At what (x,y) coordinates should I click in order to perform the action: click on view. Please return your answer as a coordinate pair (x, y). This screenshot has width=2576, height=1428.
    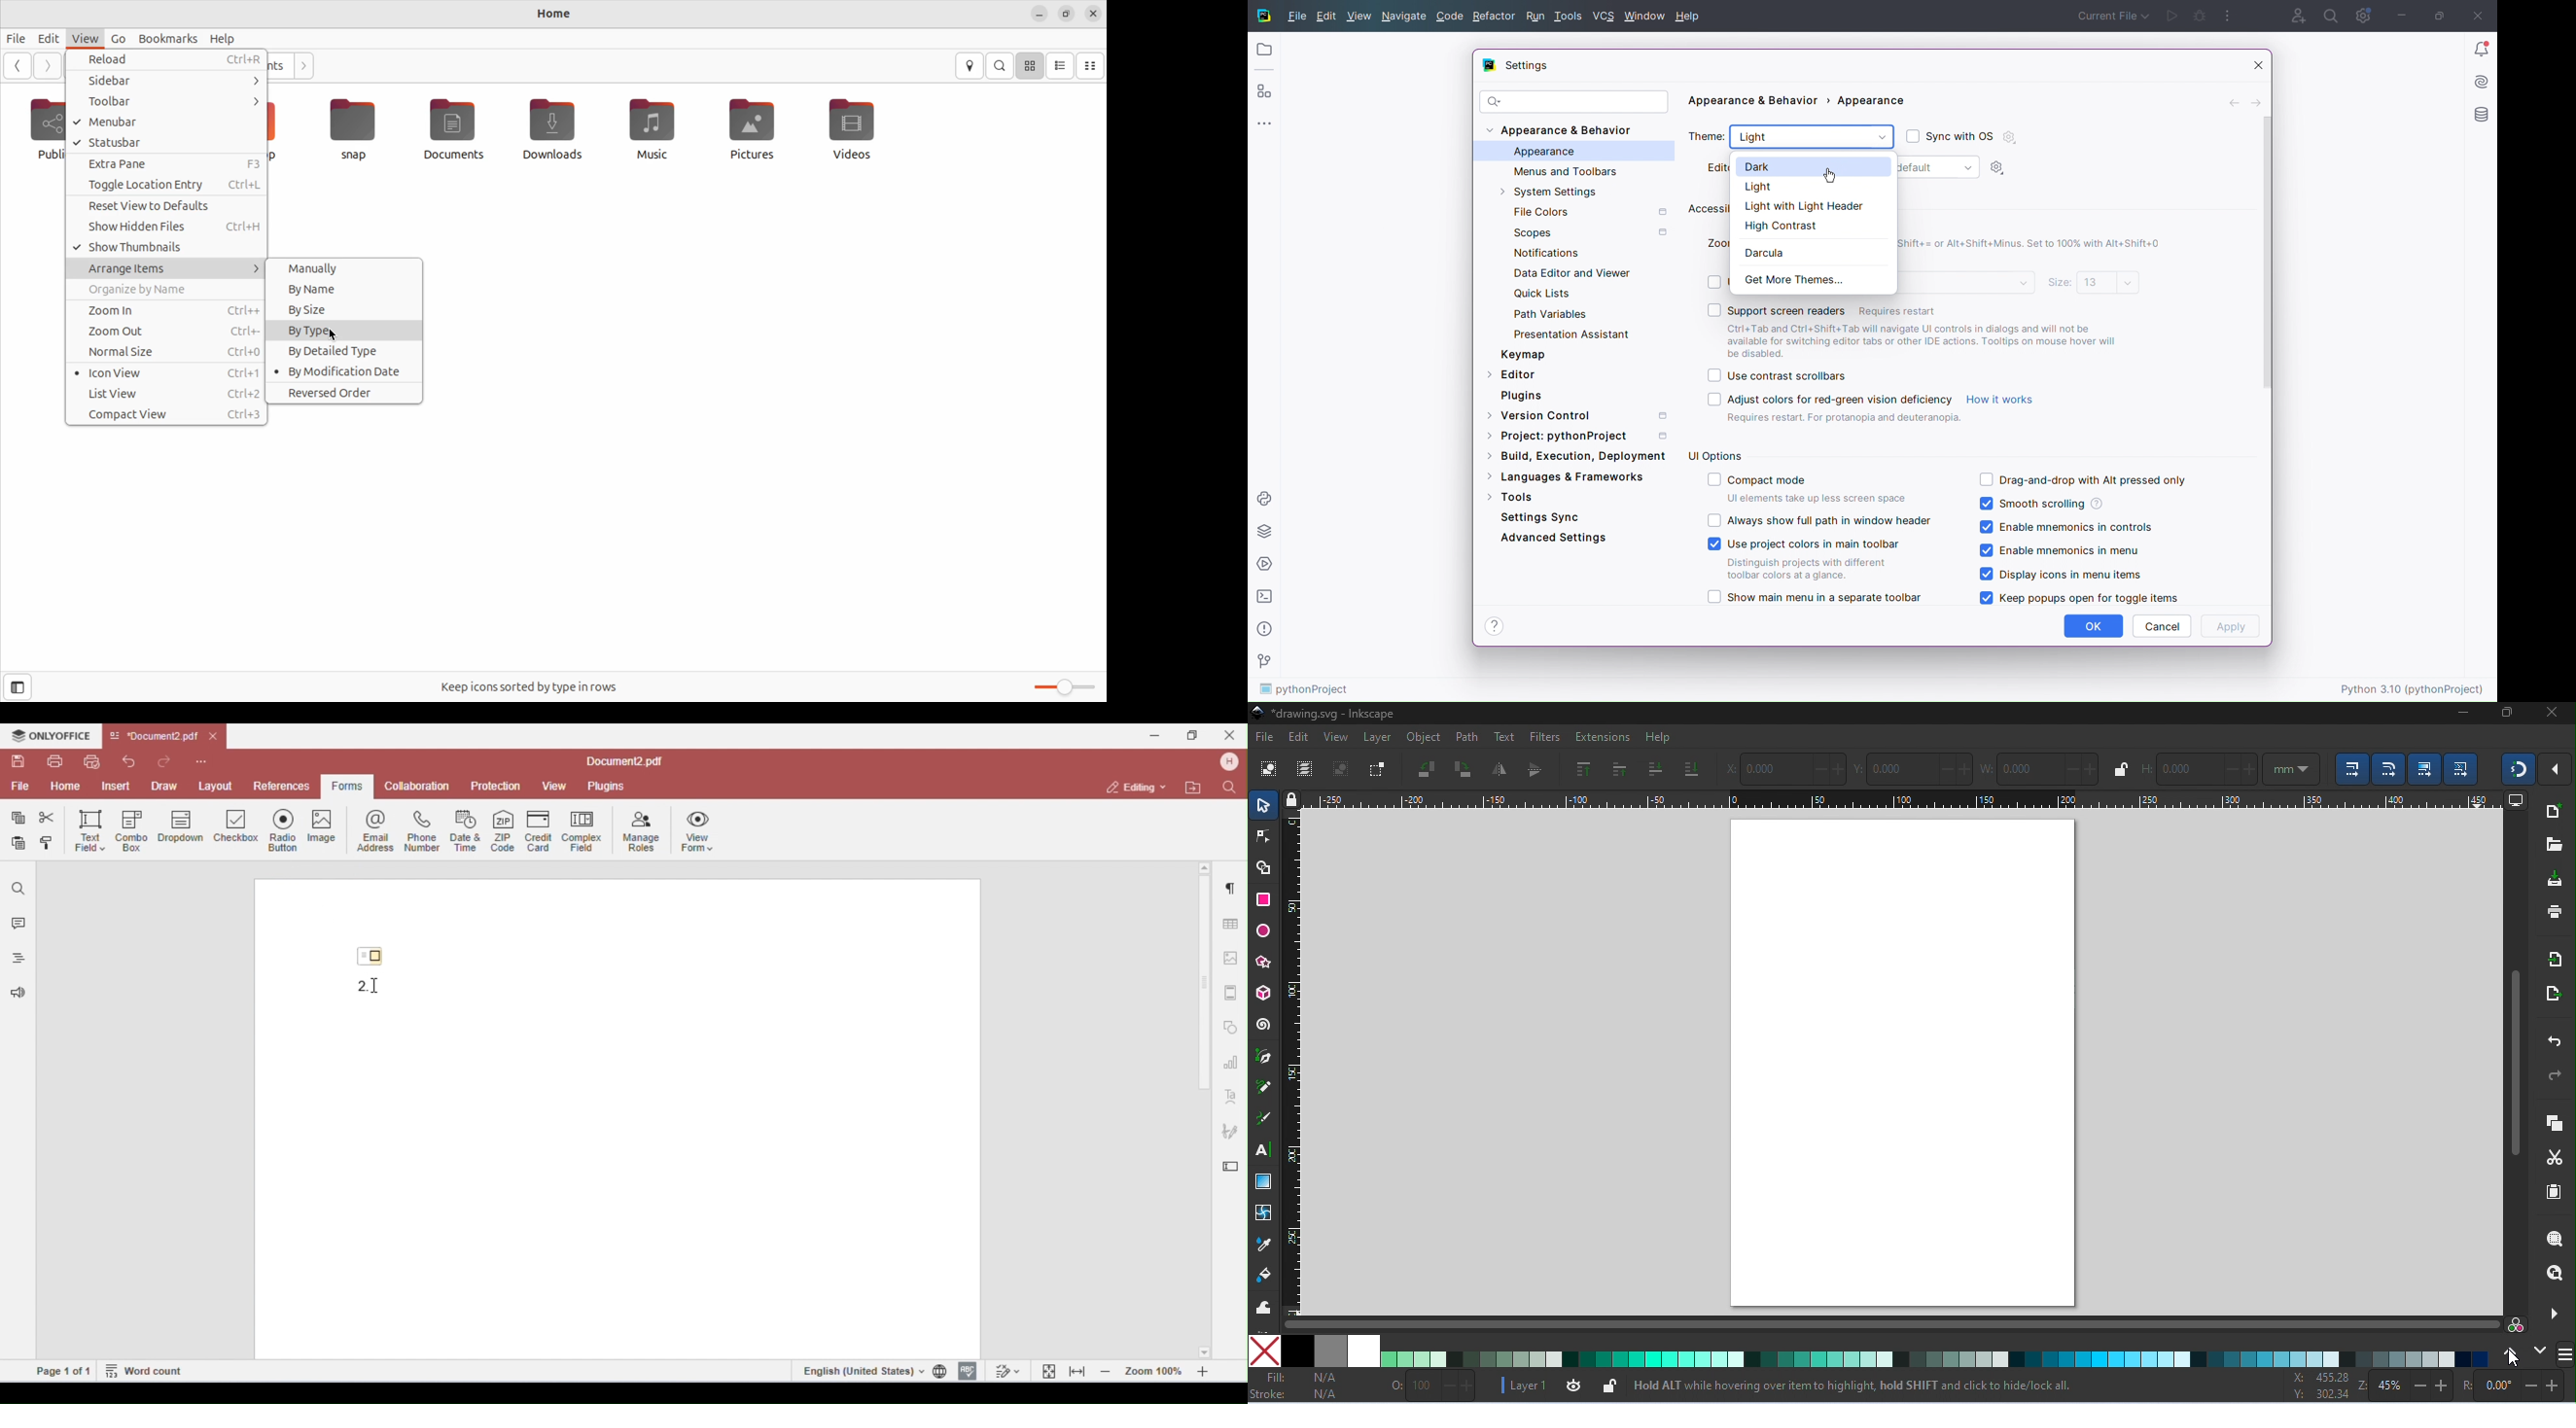
    Looking at the image, I should click on (83, 36).